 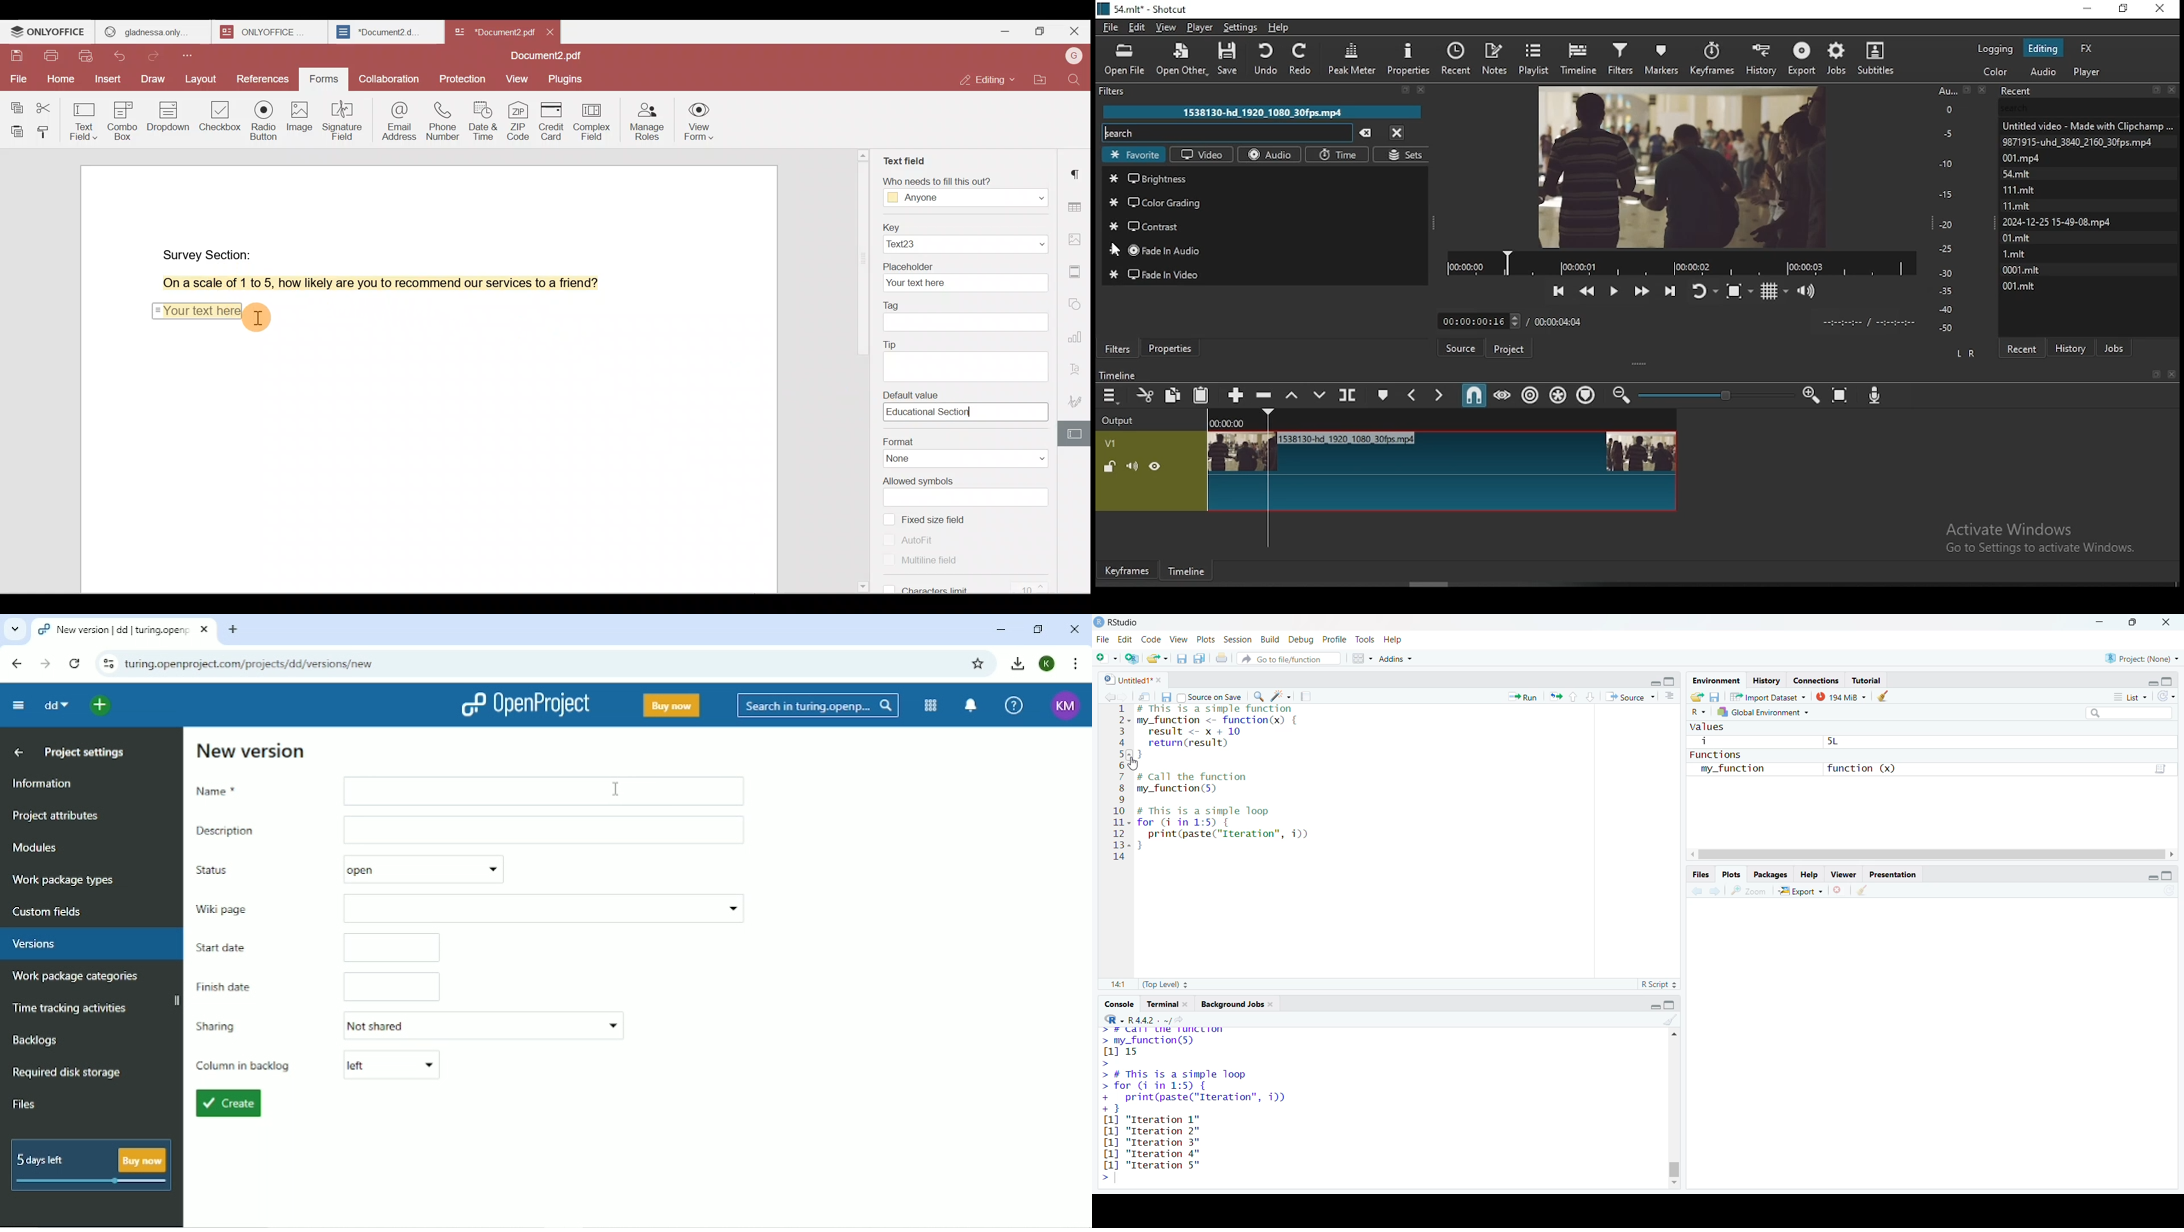 I want to click on Help, so click(x=1015, y=705).